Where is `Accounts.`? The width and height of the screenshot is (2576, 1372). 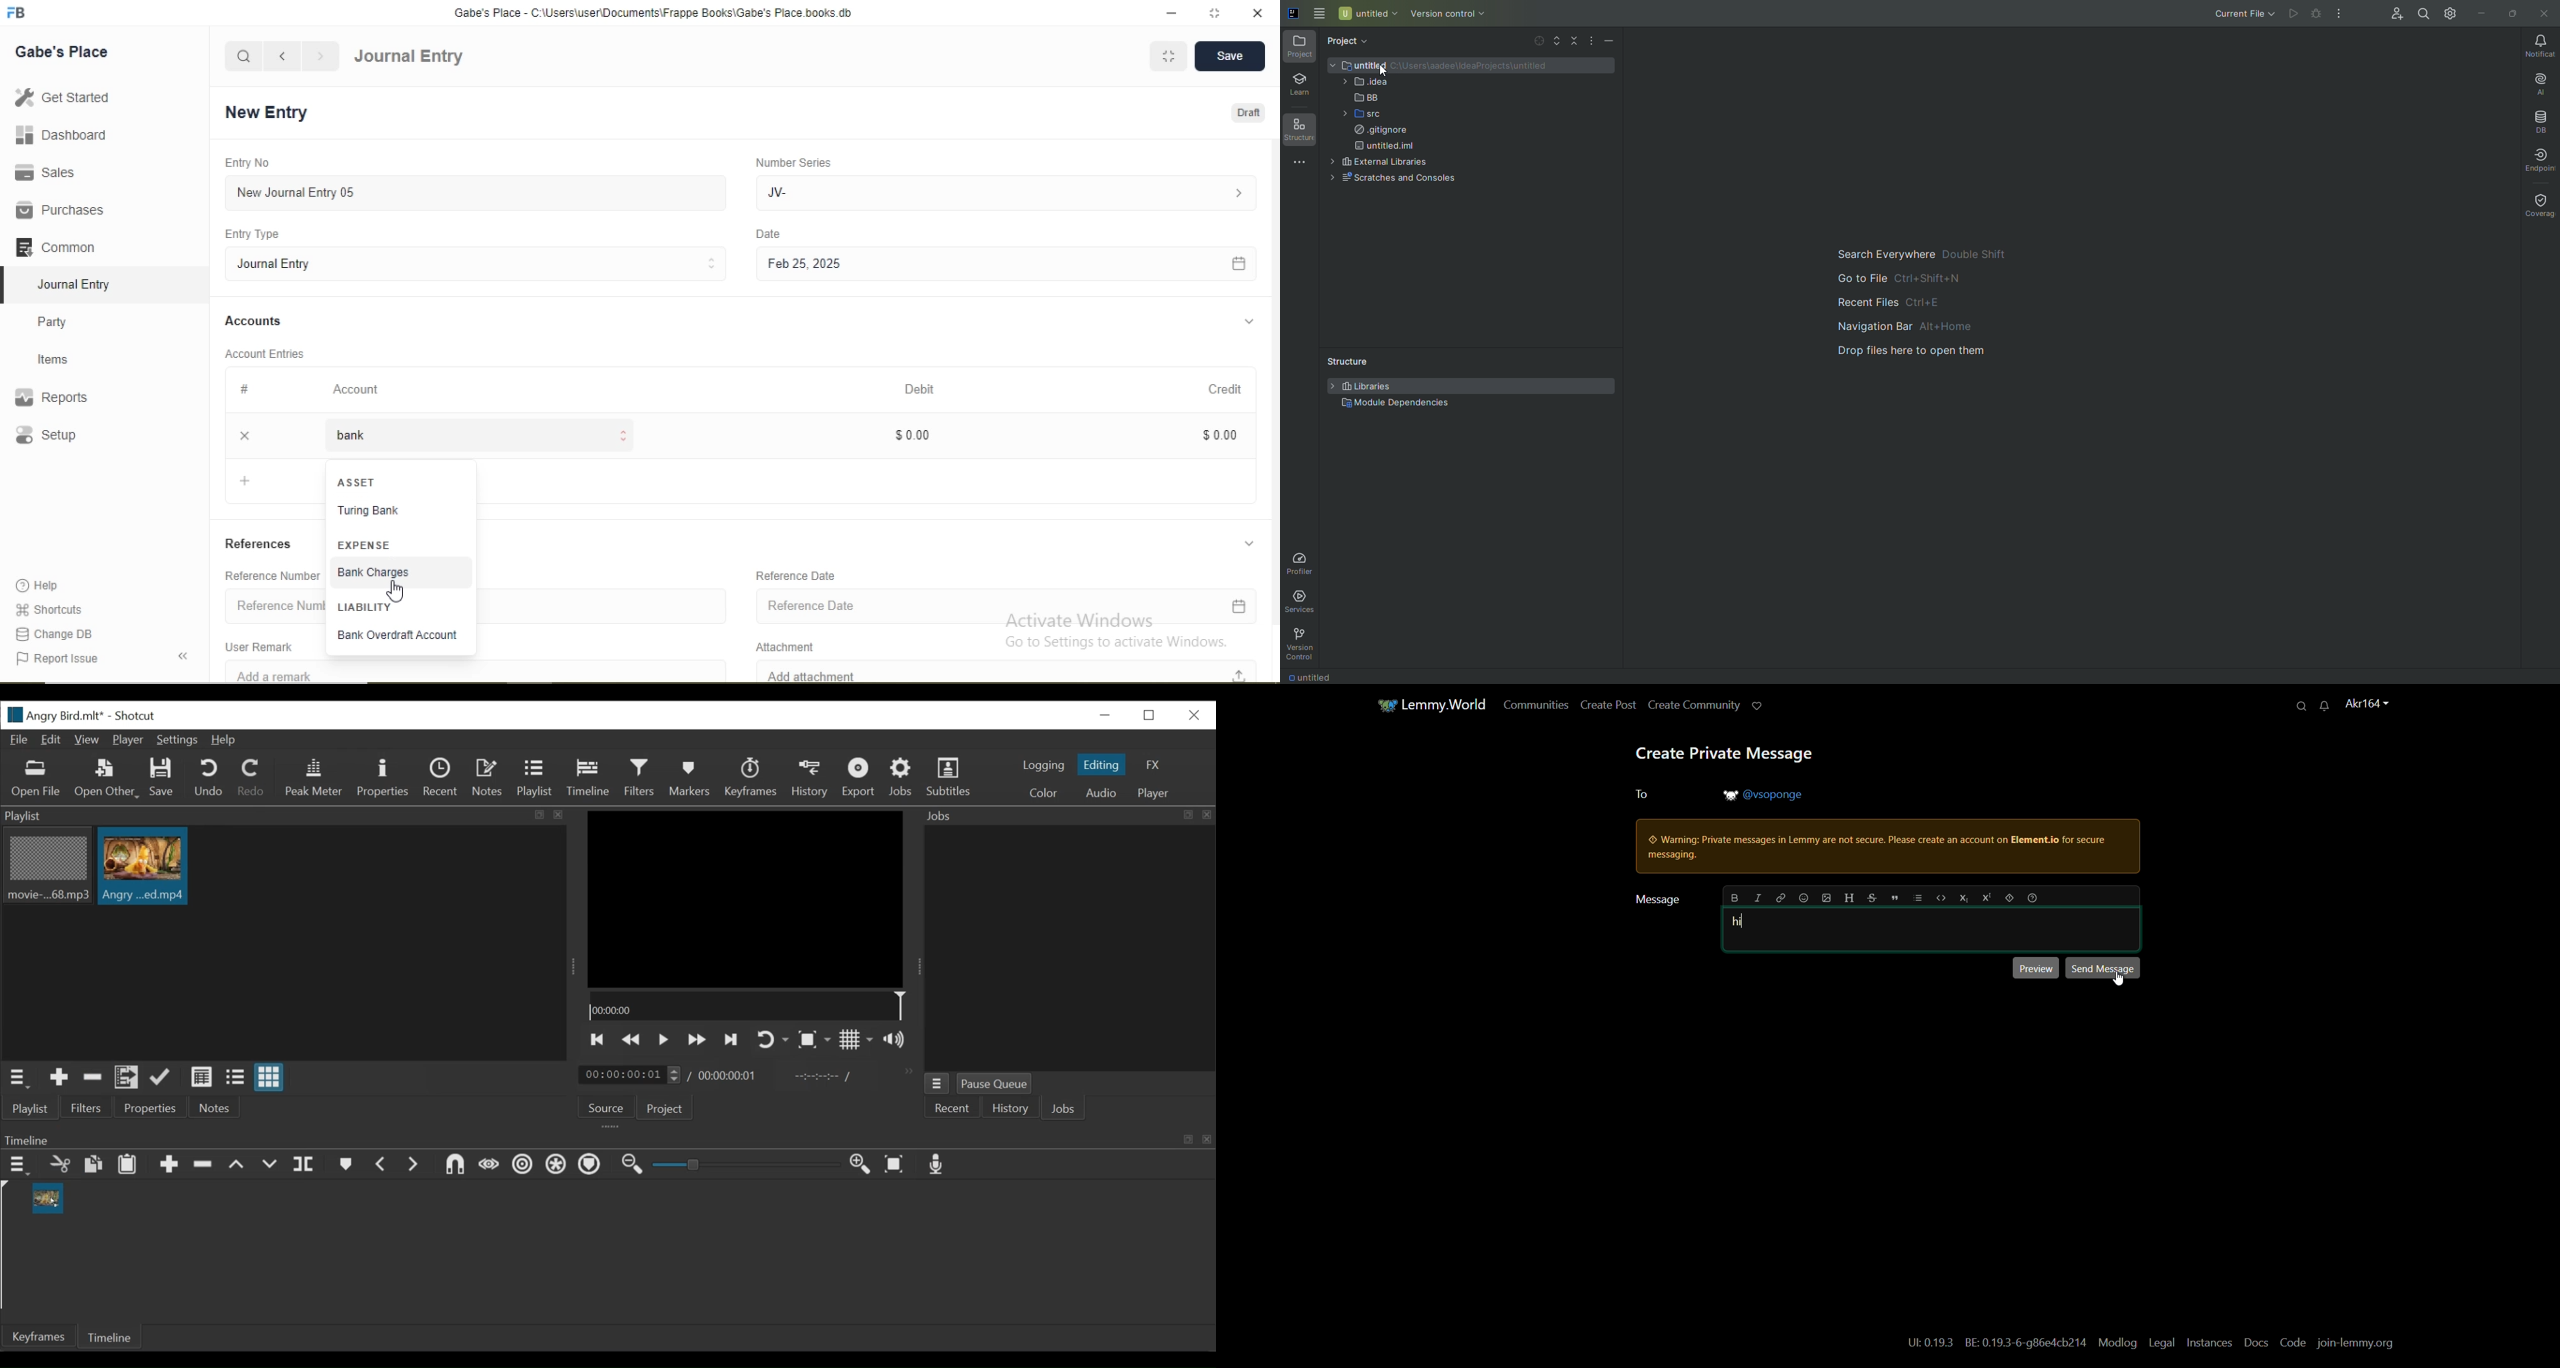
Accounts. is located at coordinates (254, 321).